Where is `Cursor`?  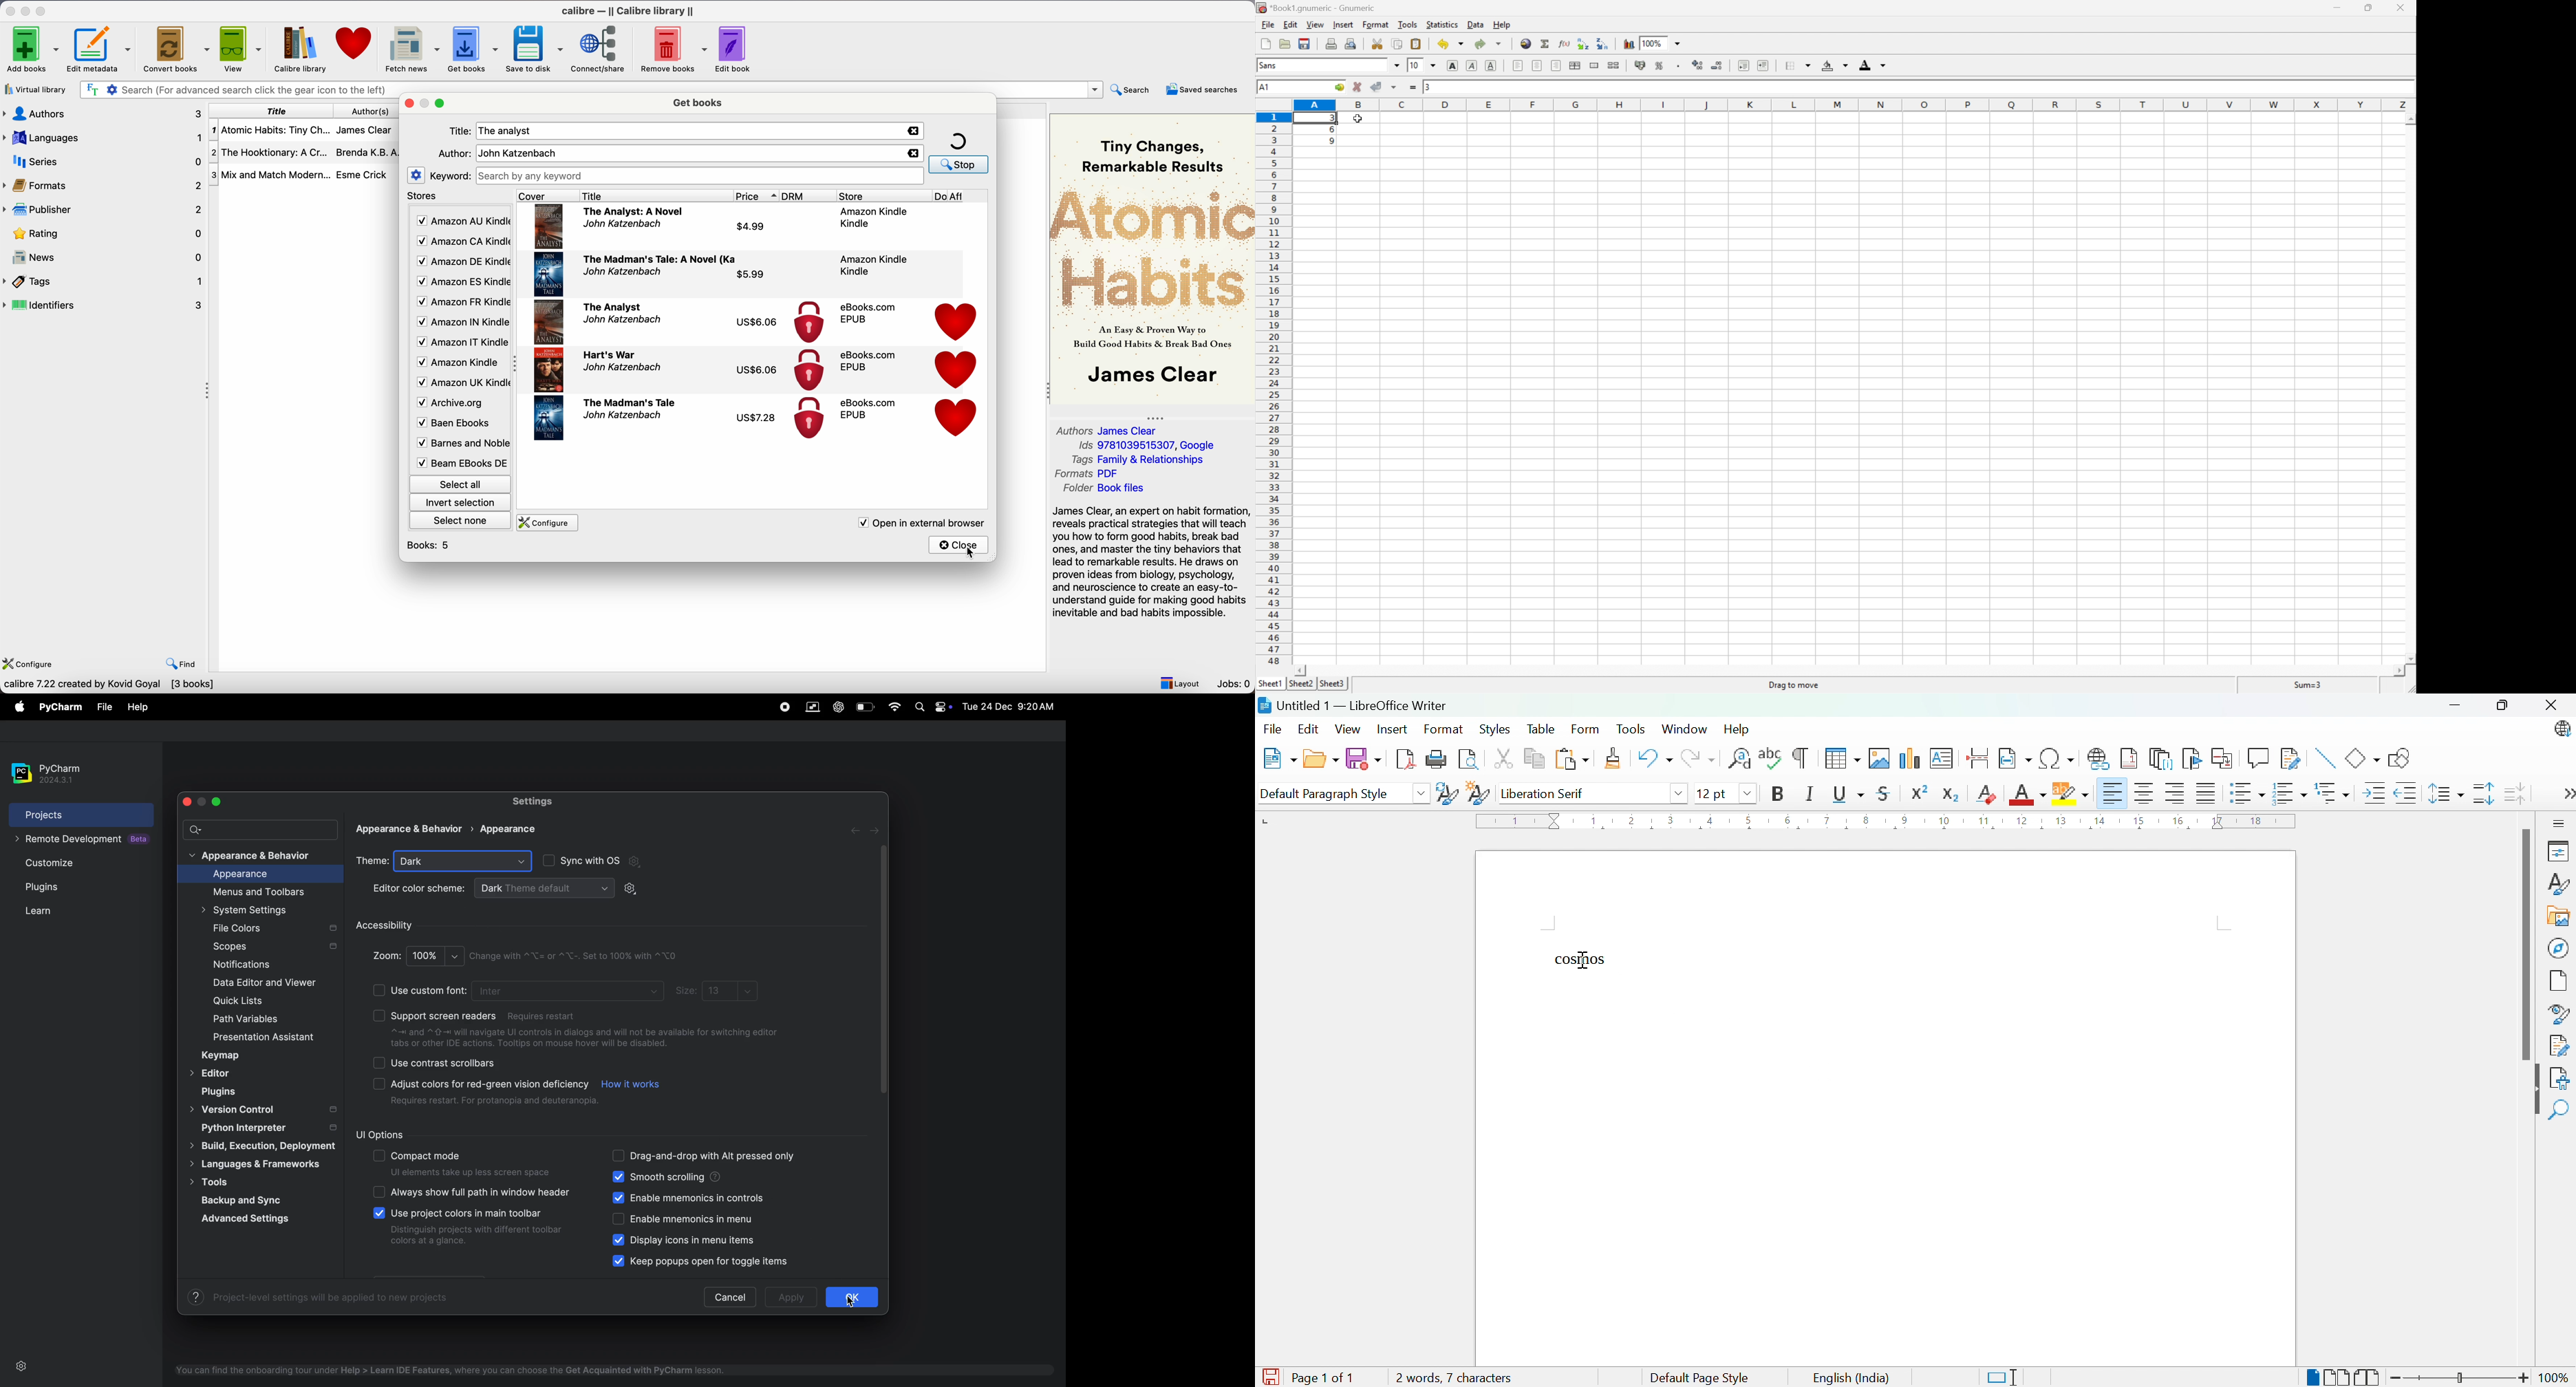 Cursor is located at coordinates (1359, 119).